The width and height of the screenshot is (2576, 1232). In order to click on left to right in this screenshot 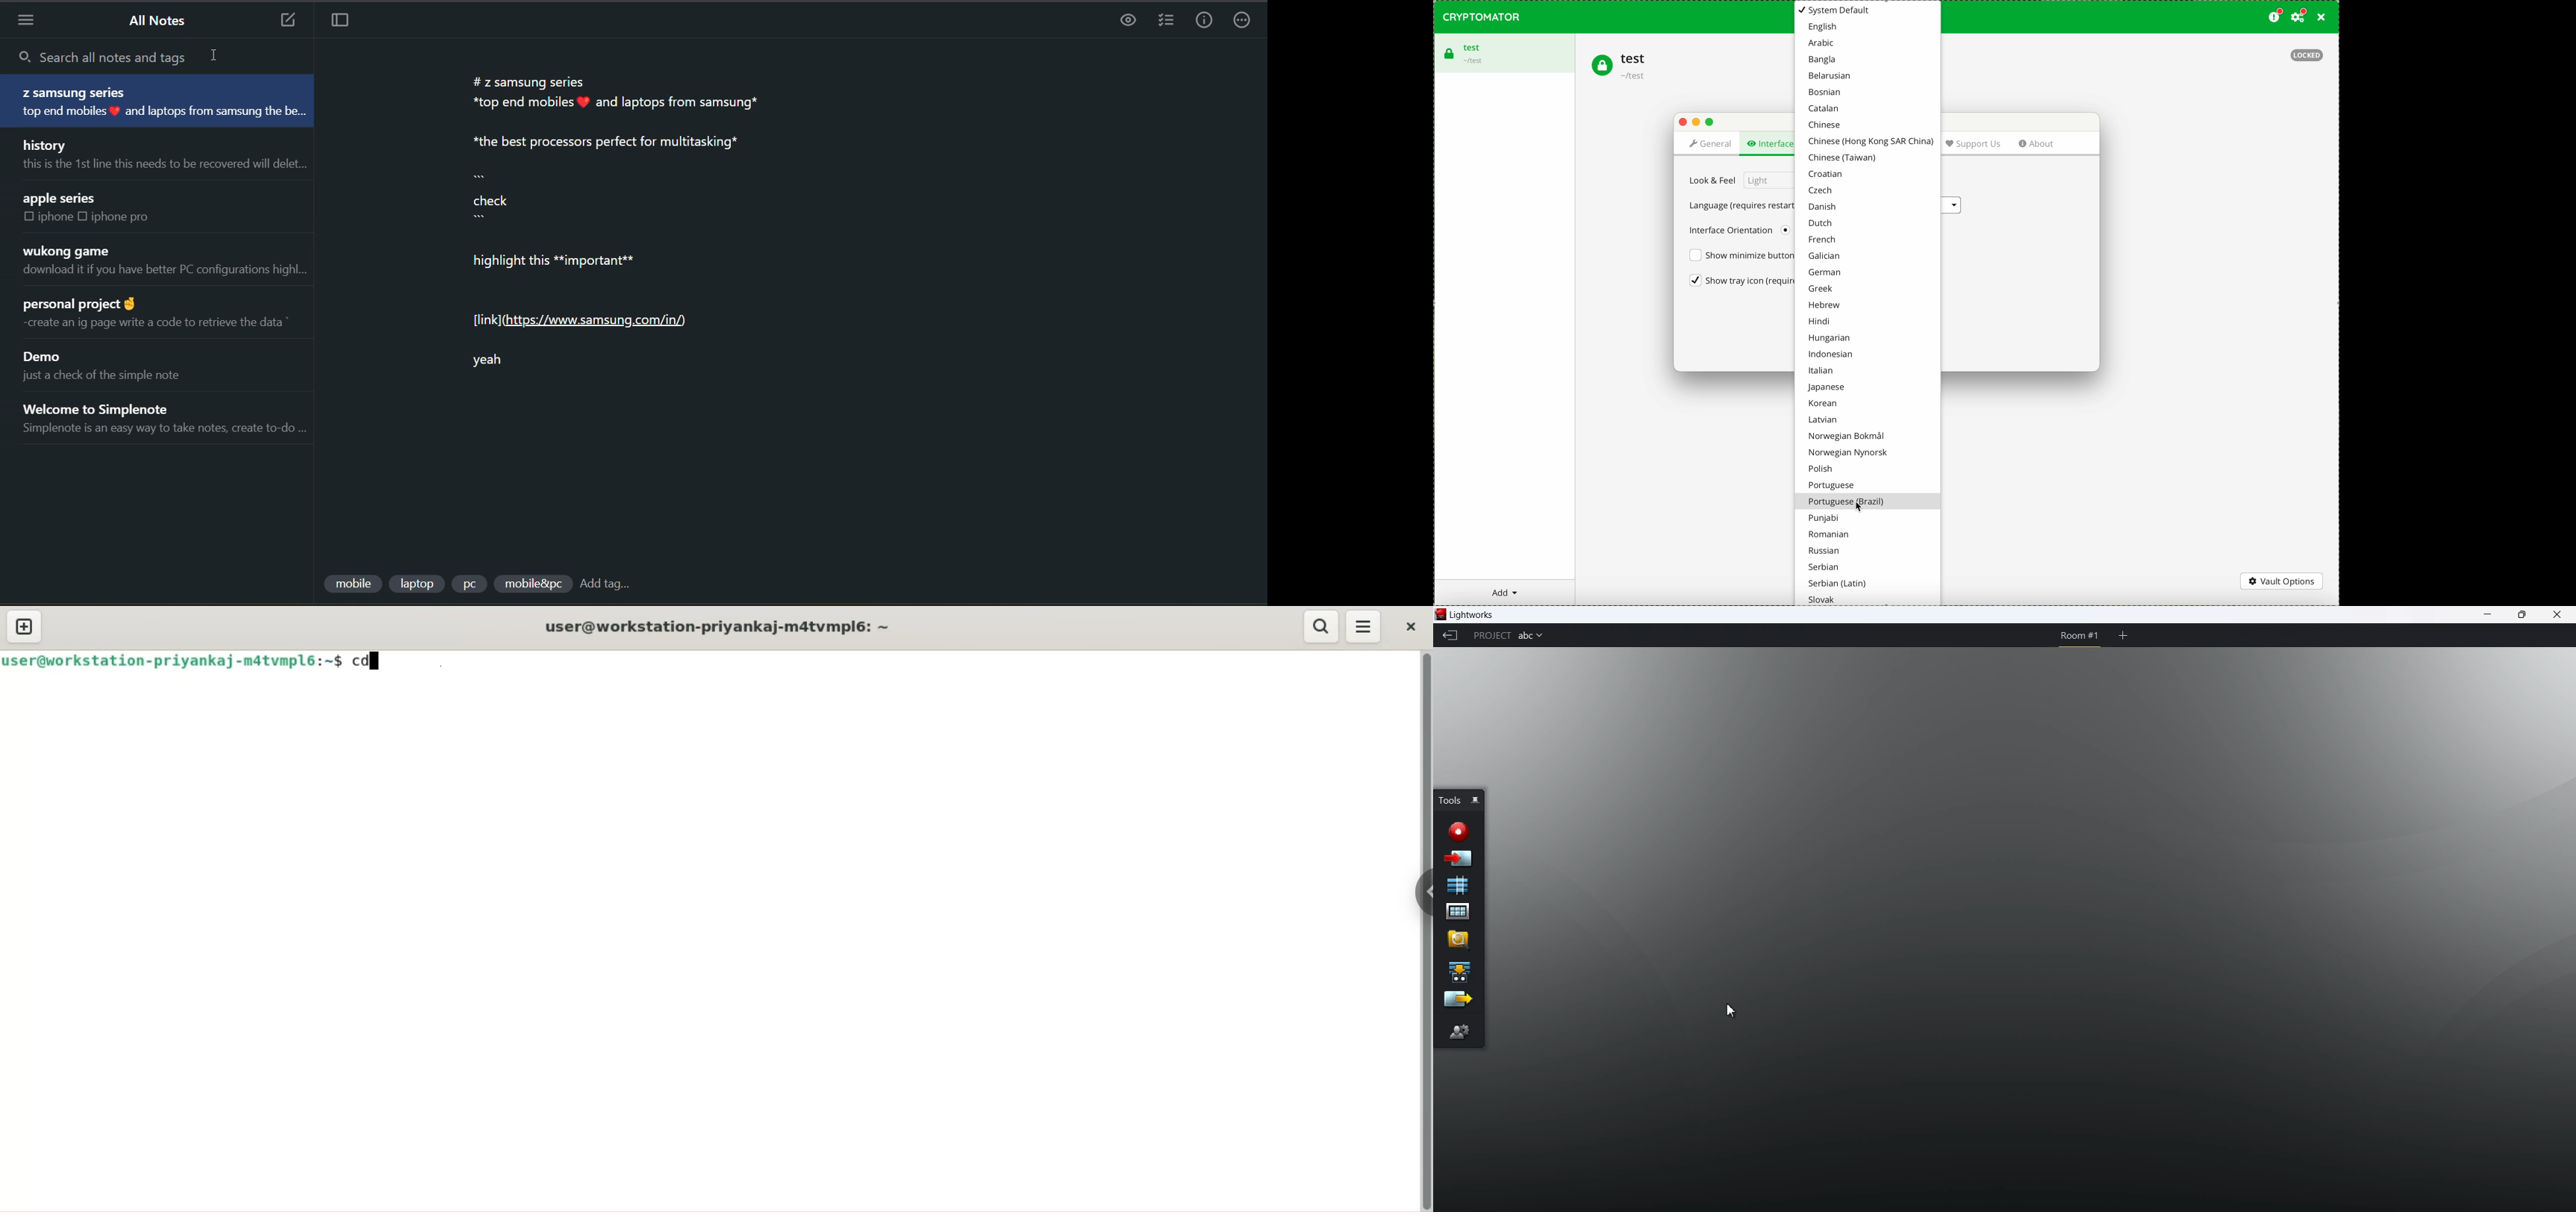, I will do `click(1785, 230)`.